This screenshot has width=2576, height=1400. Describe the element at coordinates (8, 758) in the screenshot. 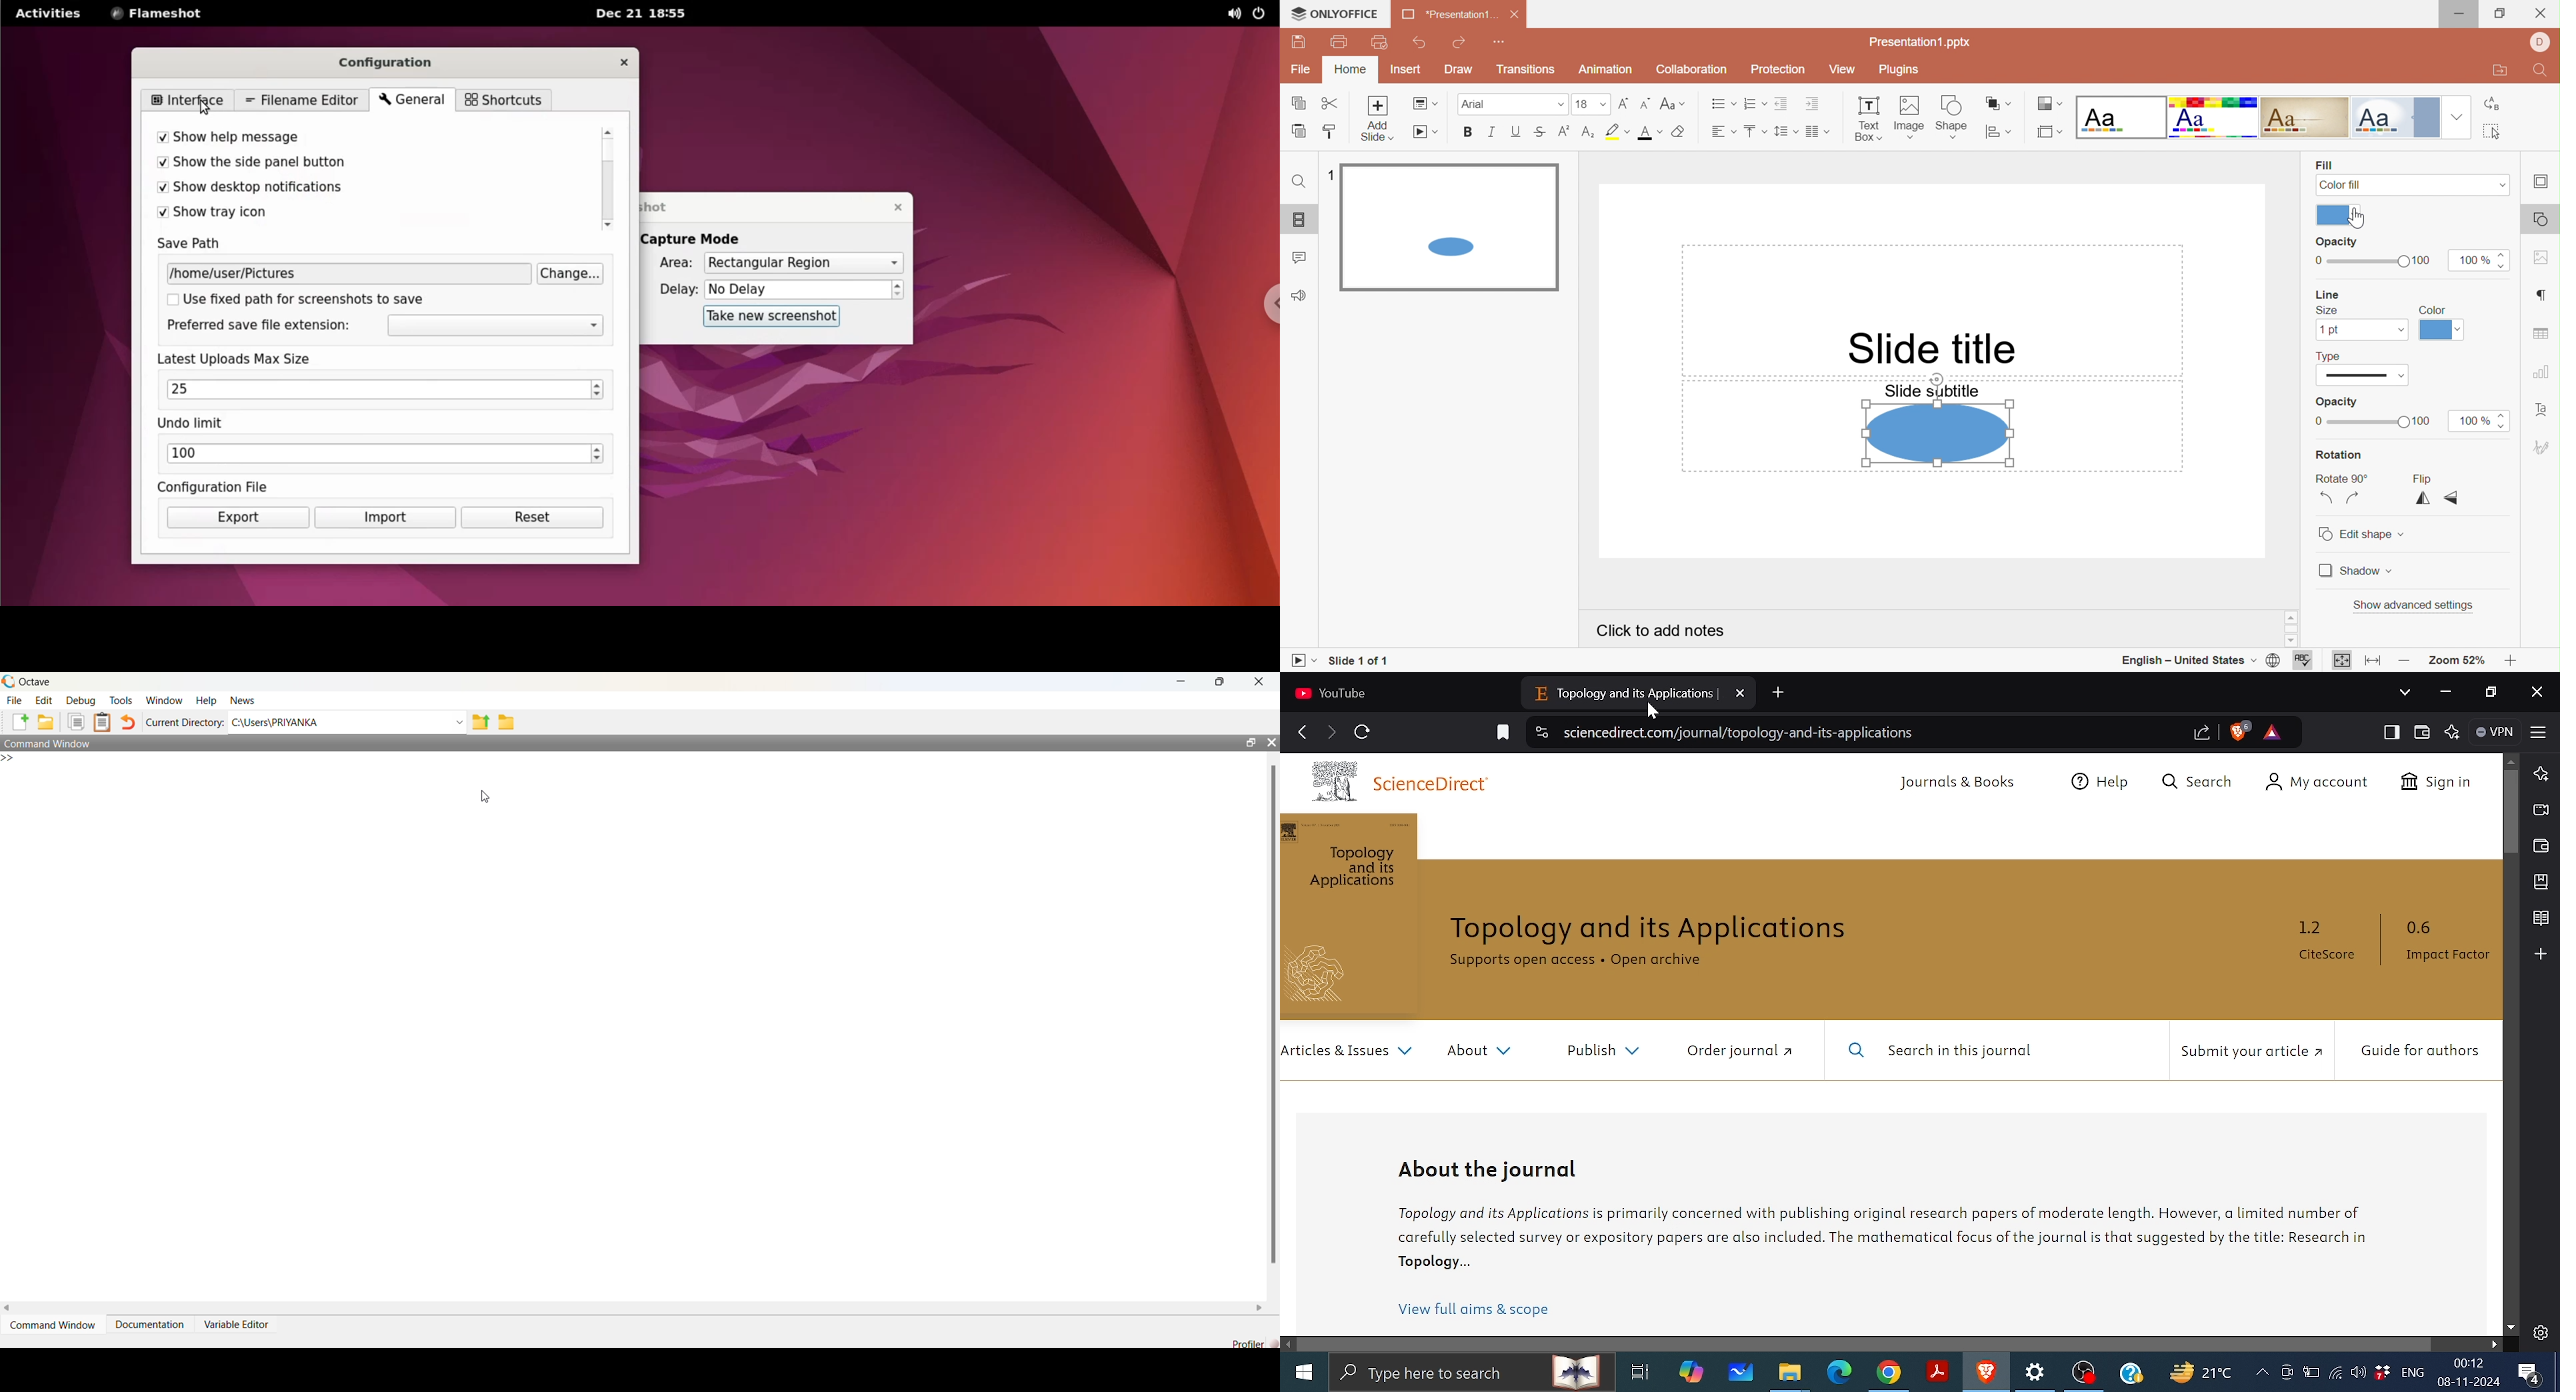

I see `New line` at that location.